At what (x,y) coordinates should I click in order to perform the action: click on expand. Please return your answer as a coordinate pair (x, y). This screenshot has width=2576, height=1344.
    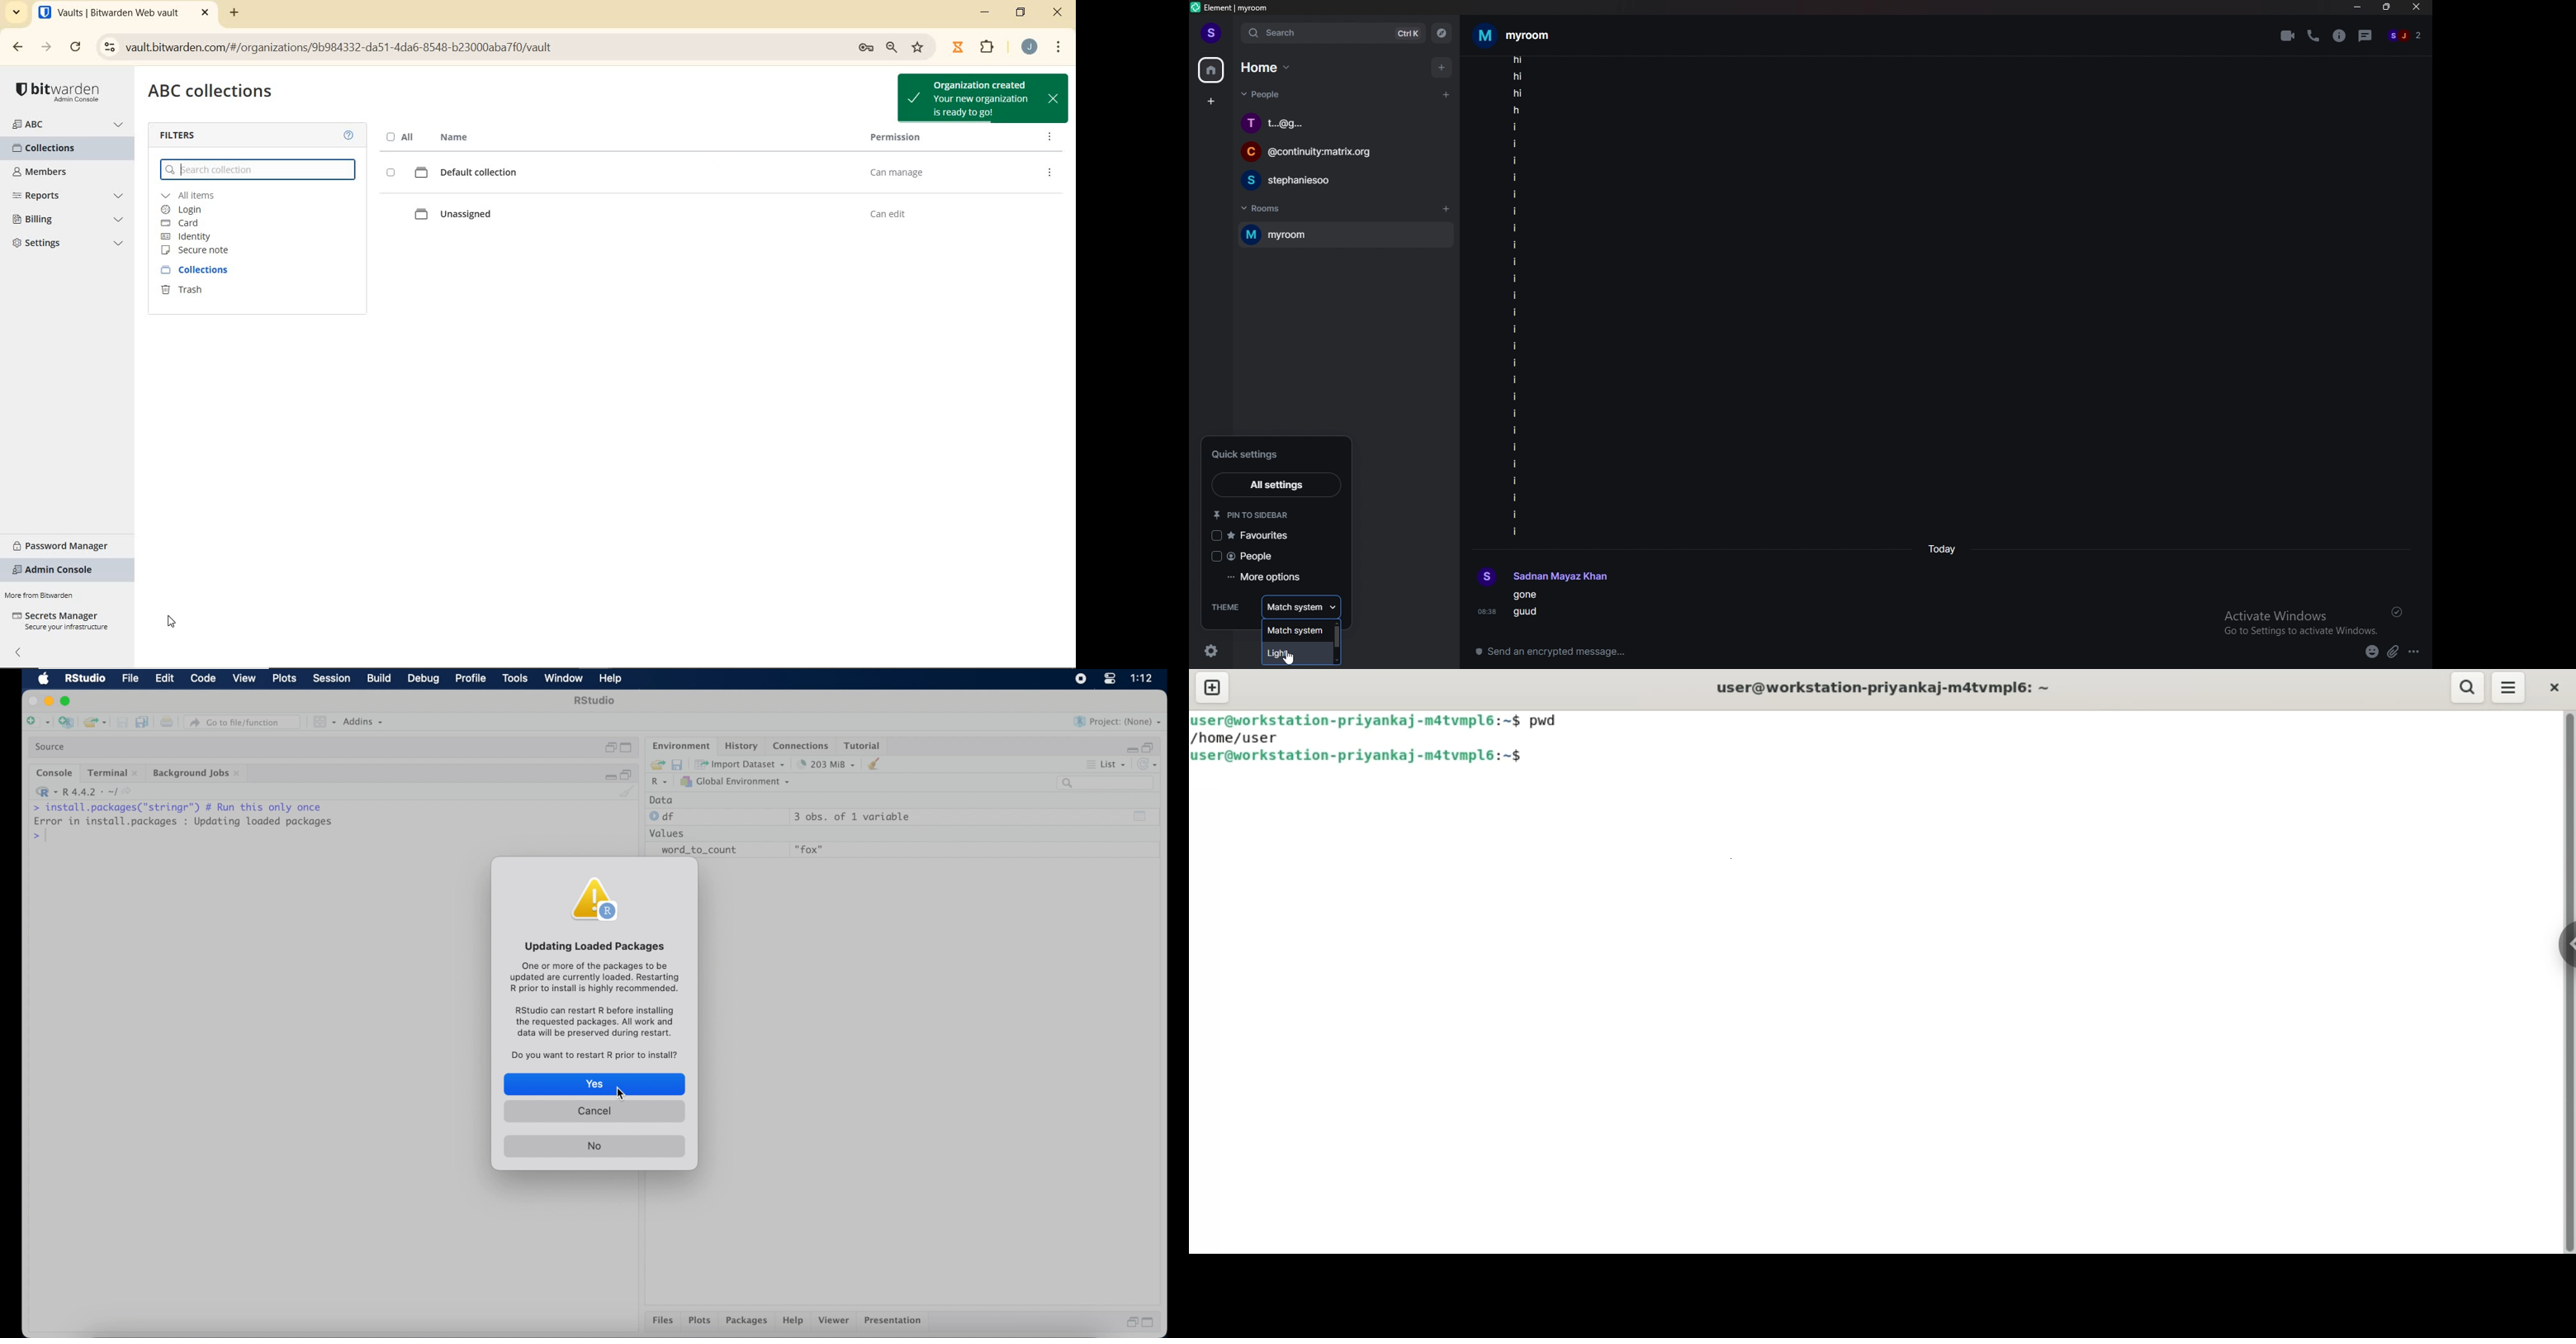
    Looking at the image, I should click on (1233, 33).